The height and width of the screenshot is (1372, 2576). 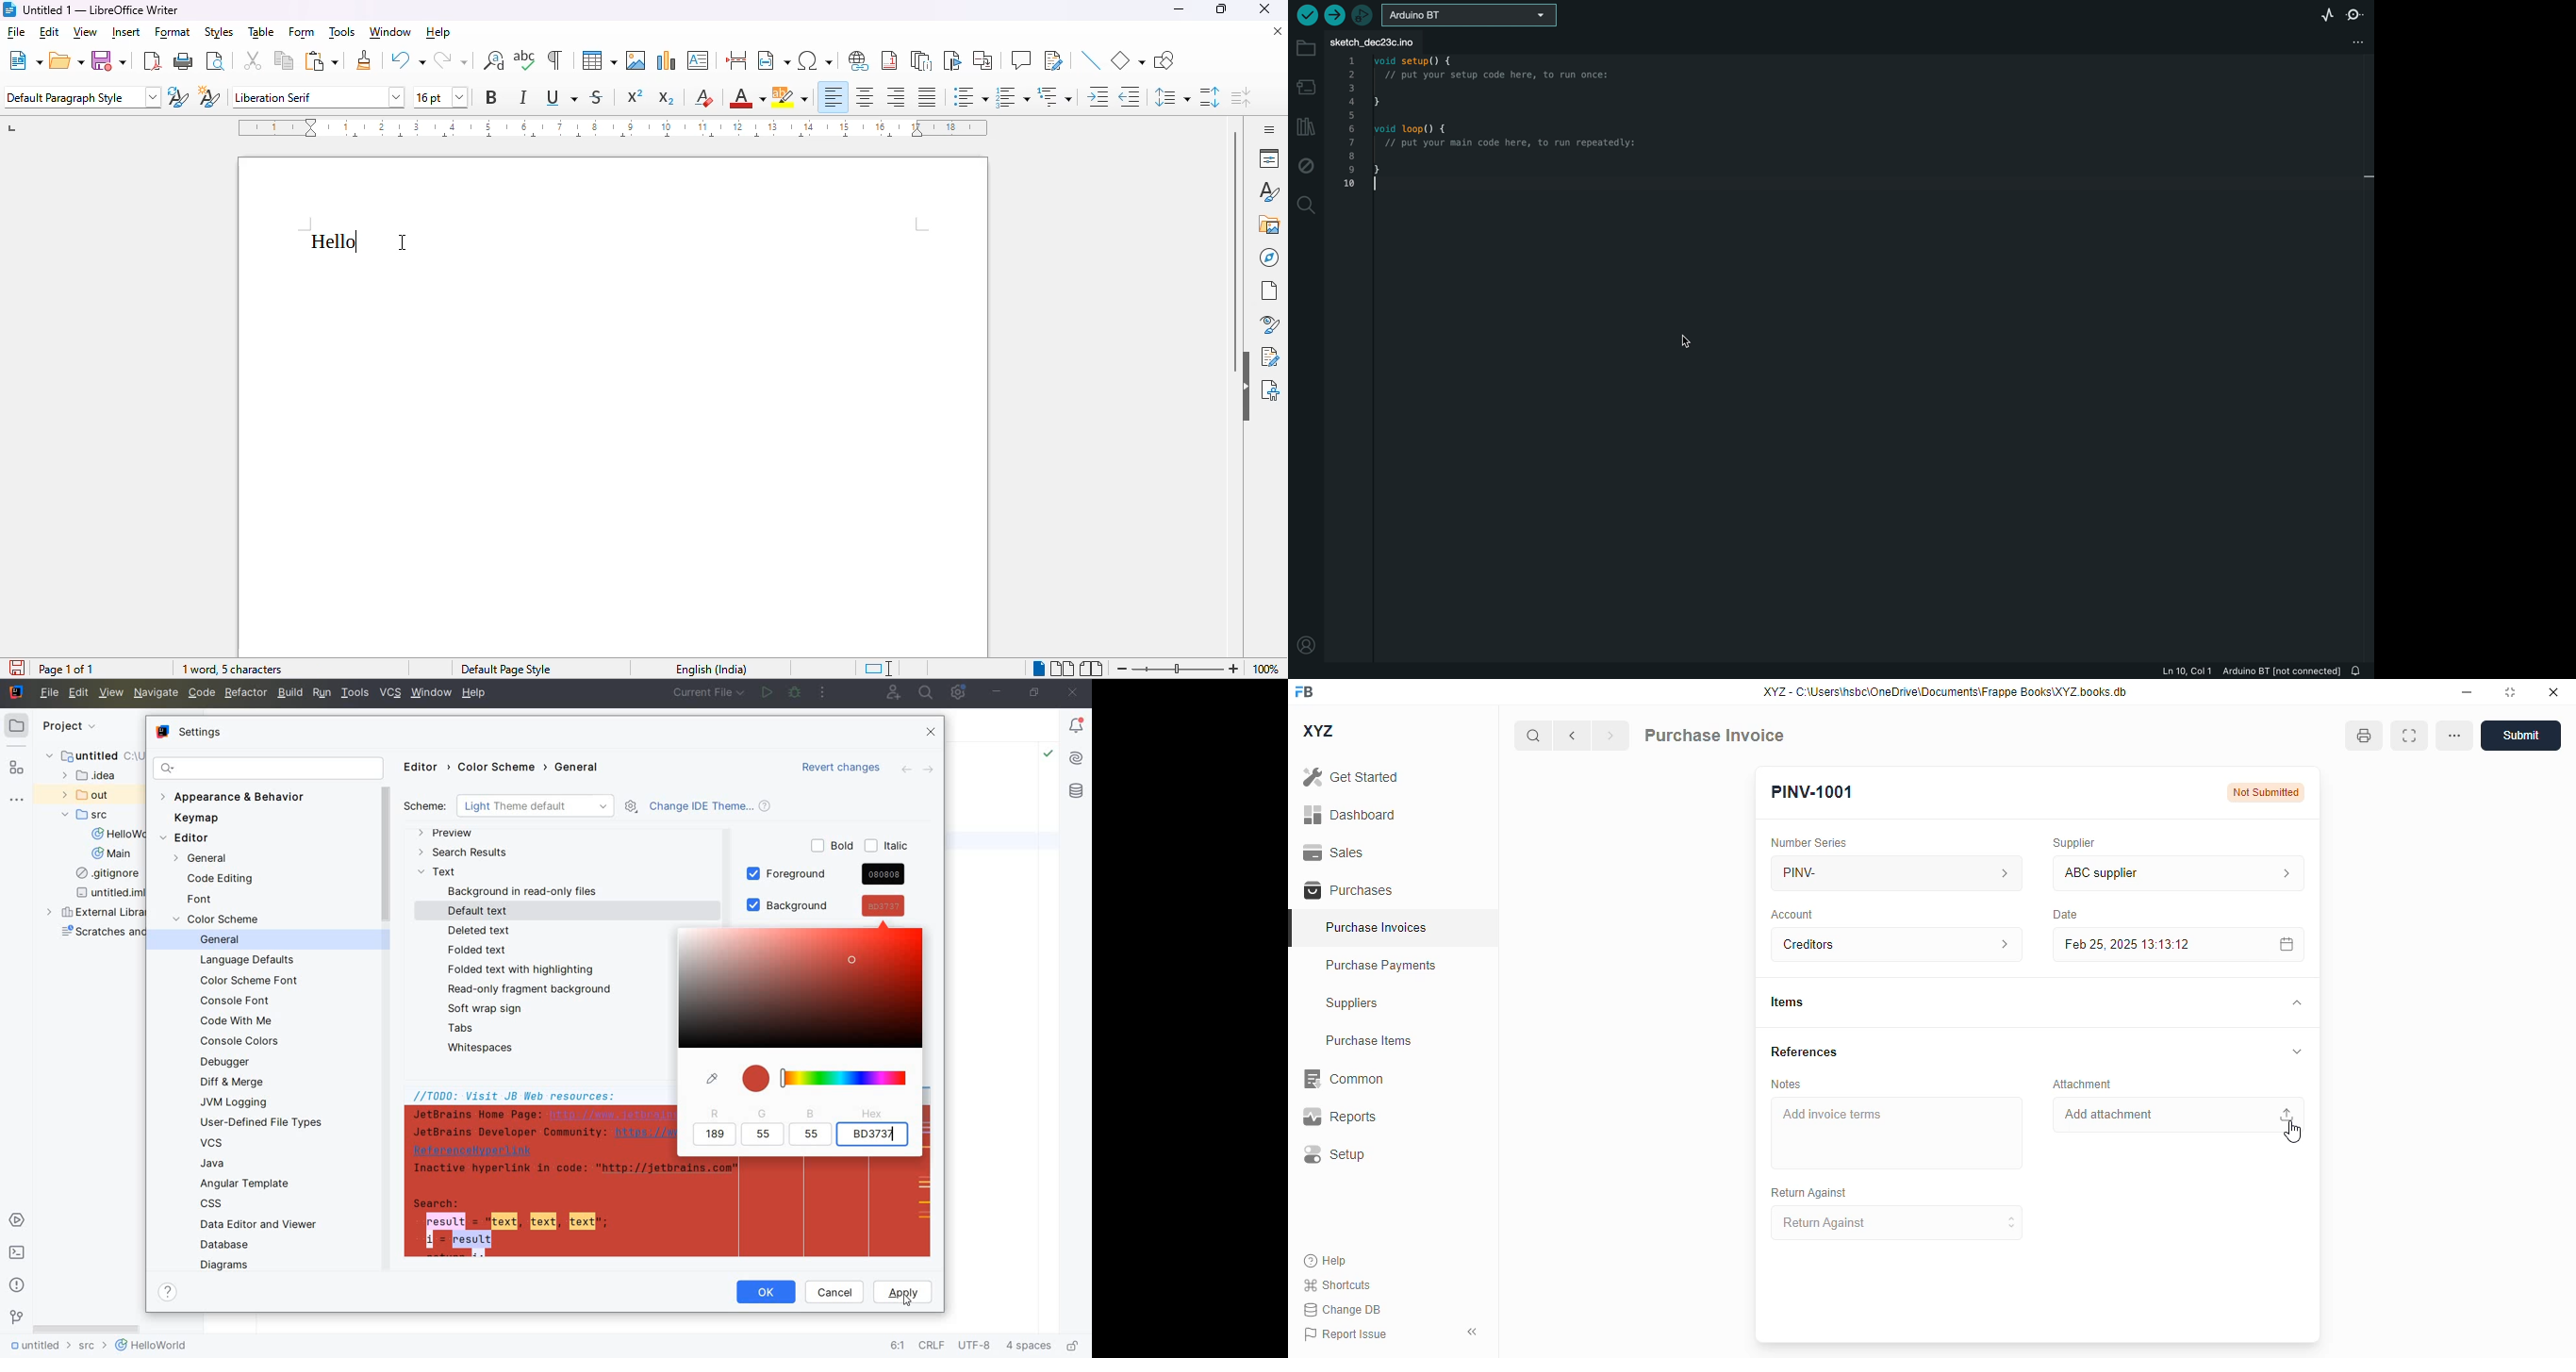 What do you see at coordinates (2282, 873) in the screenshot?
I see `supplier information` at bounding box center [2282, 873].